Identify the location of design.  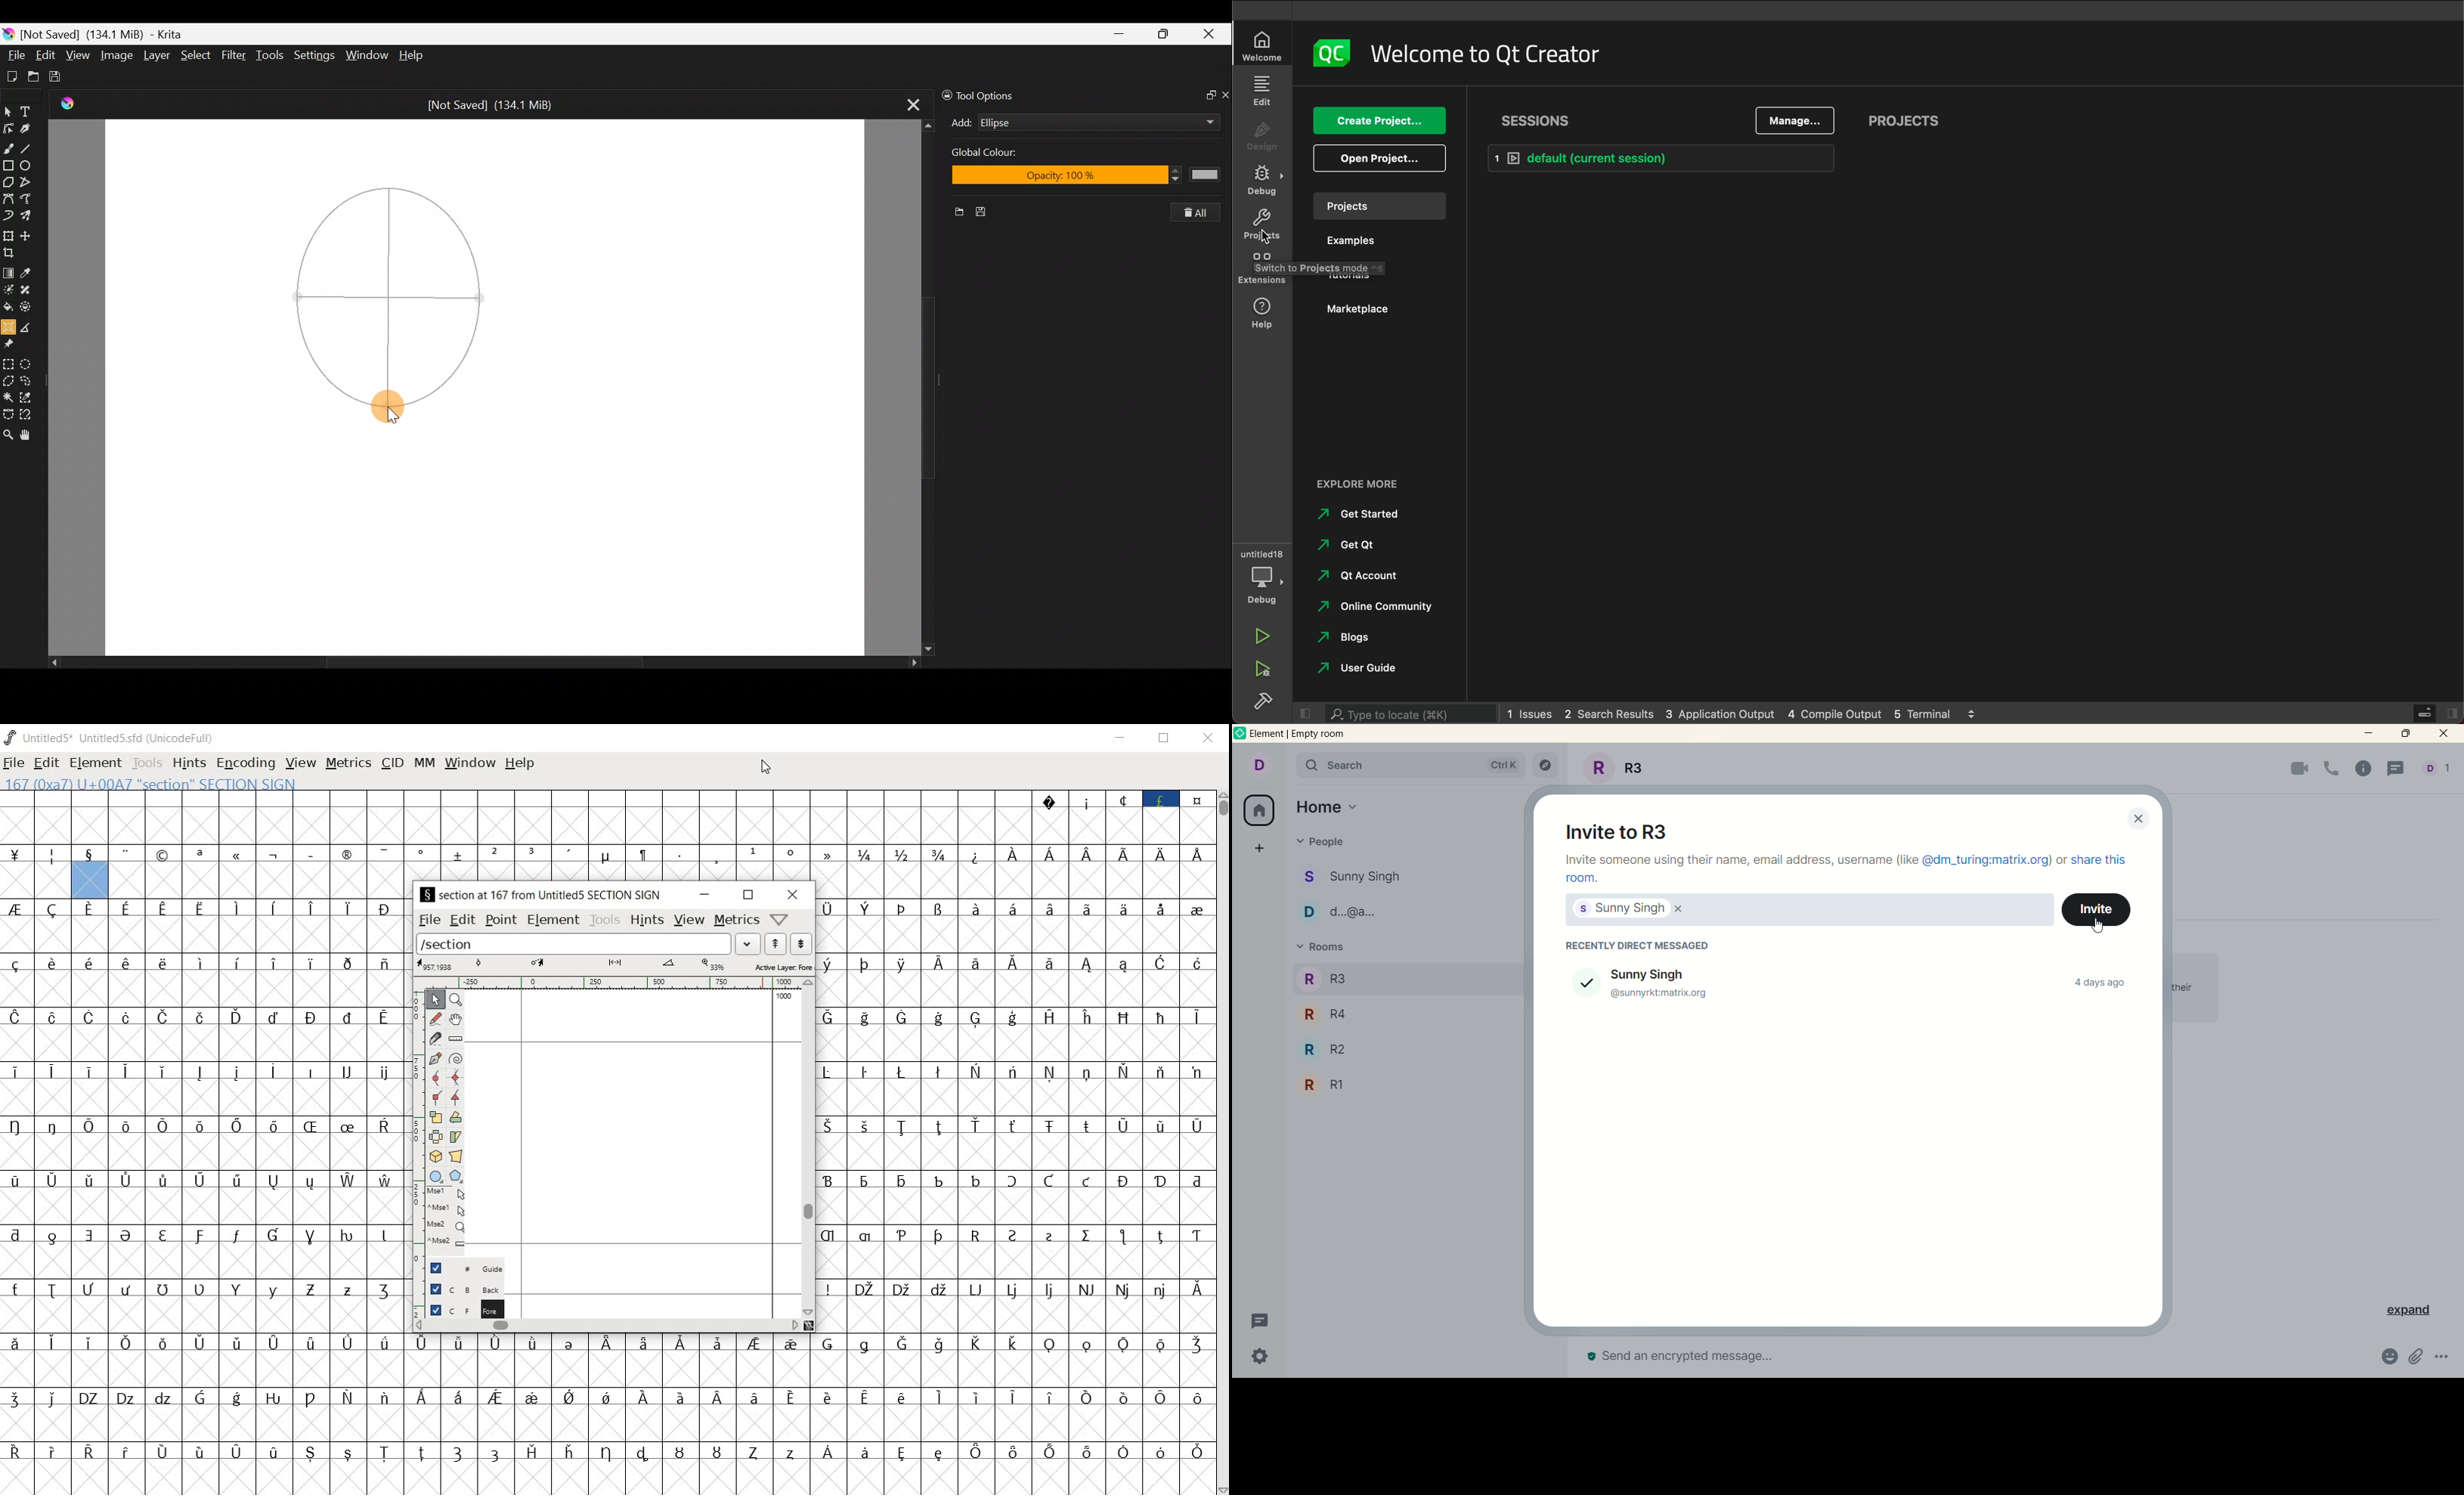
(1263, 136).